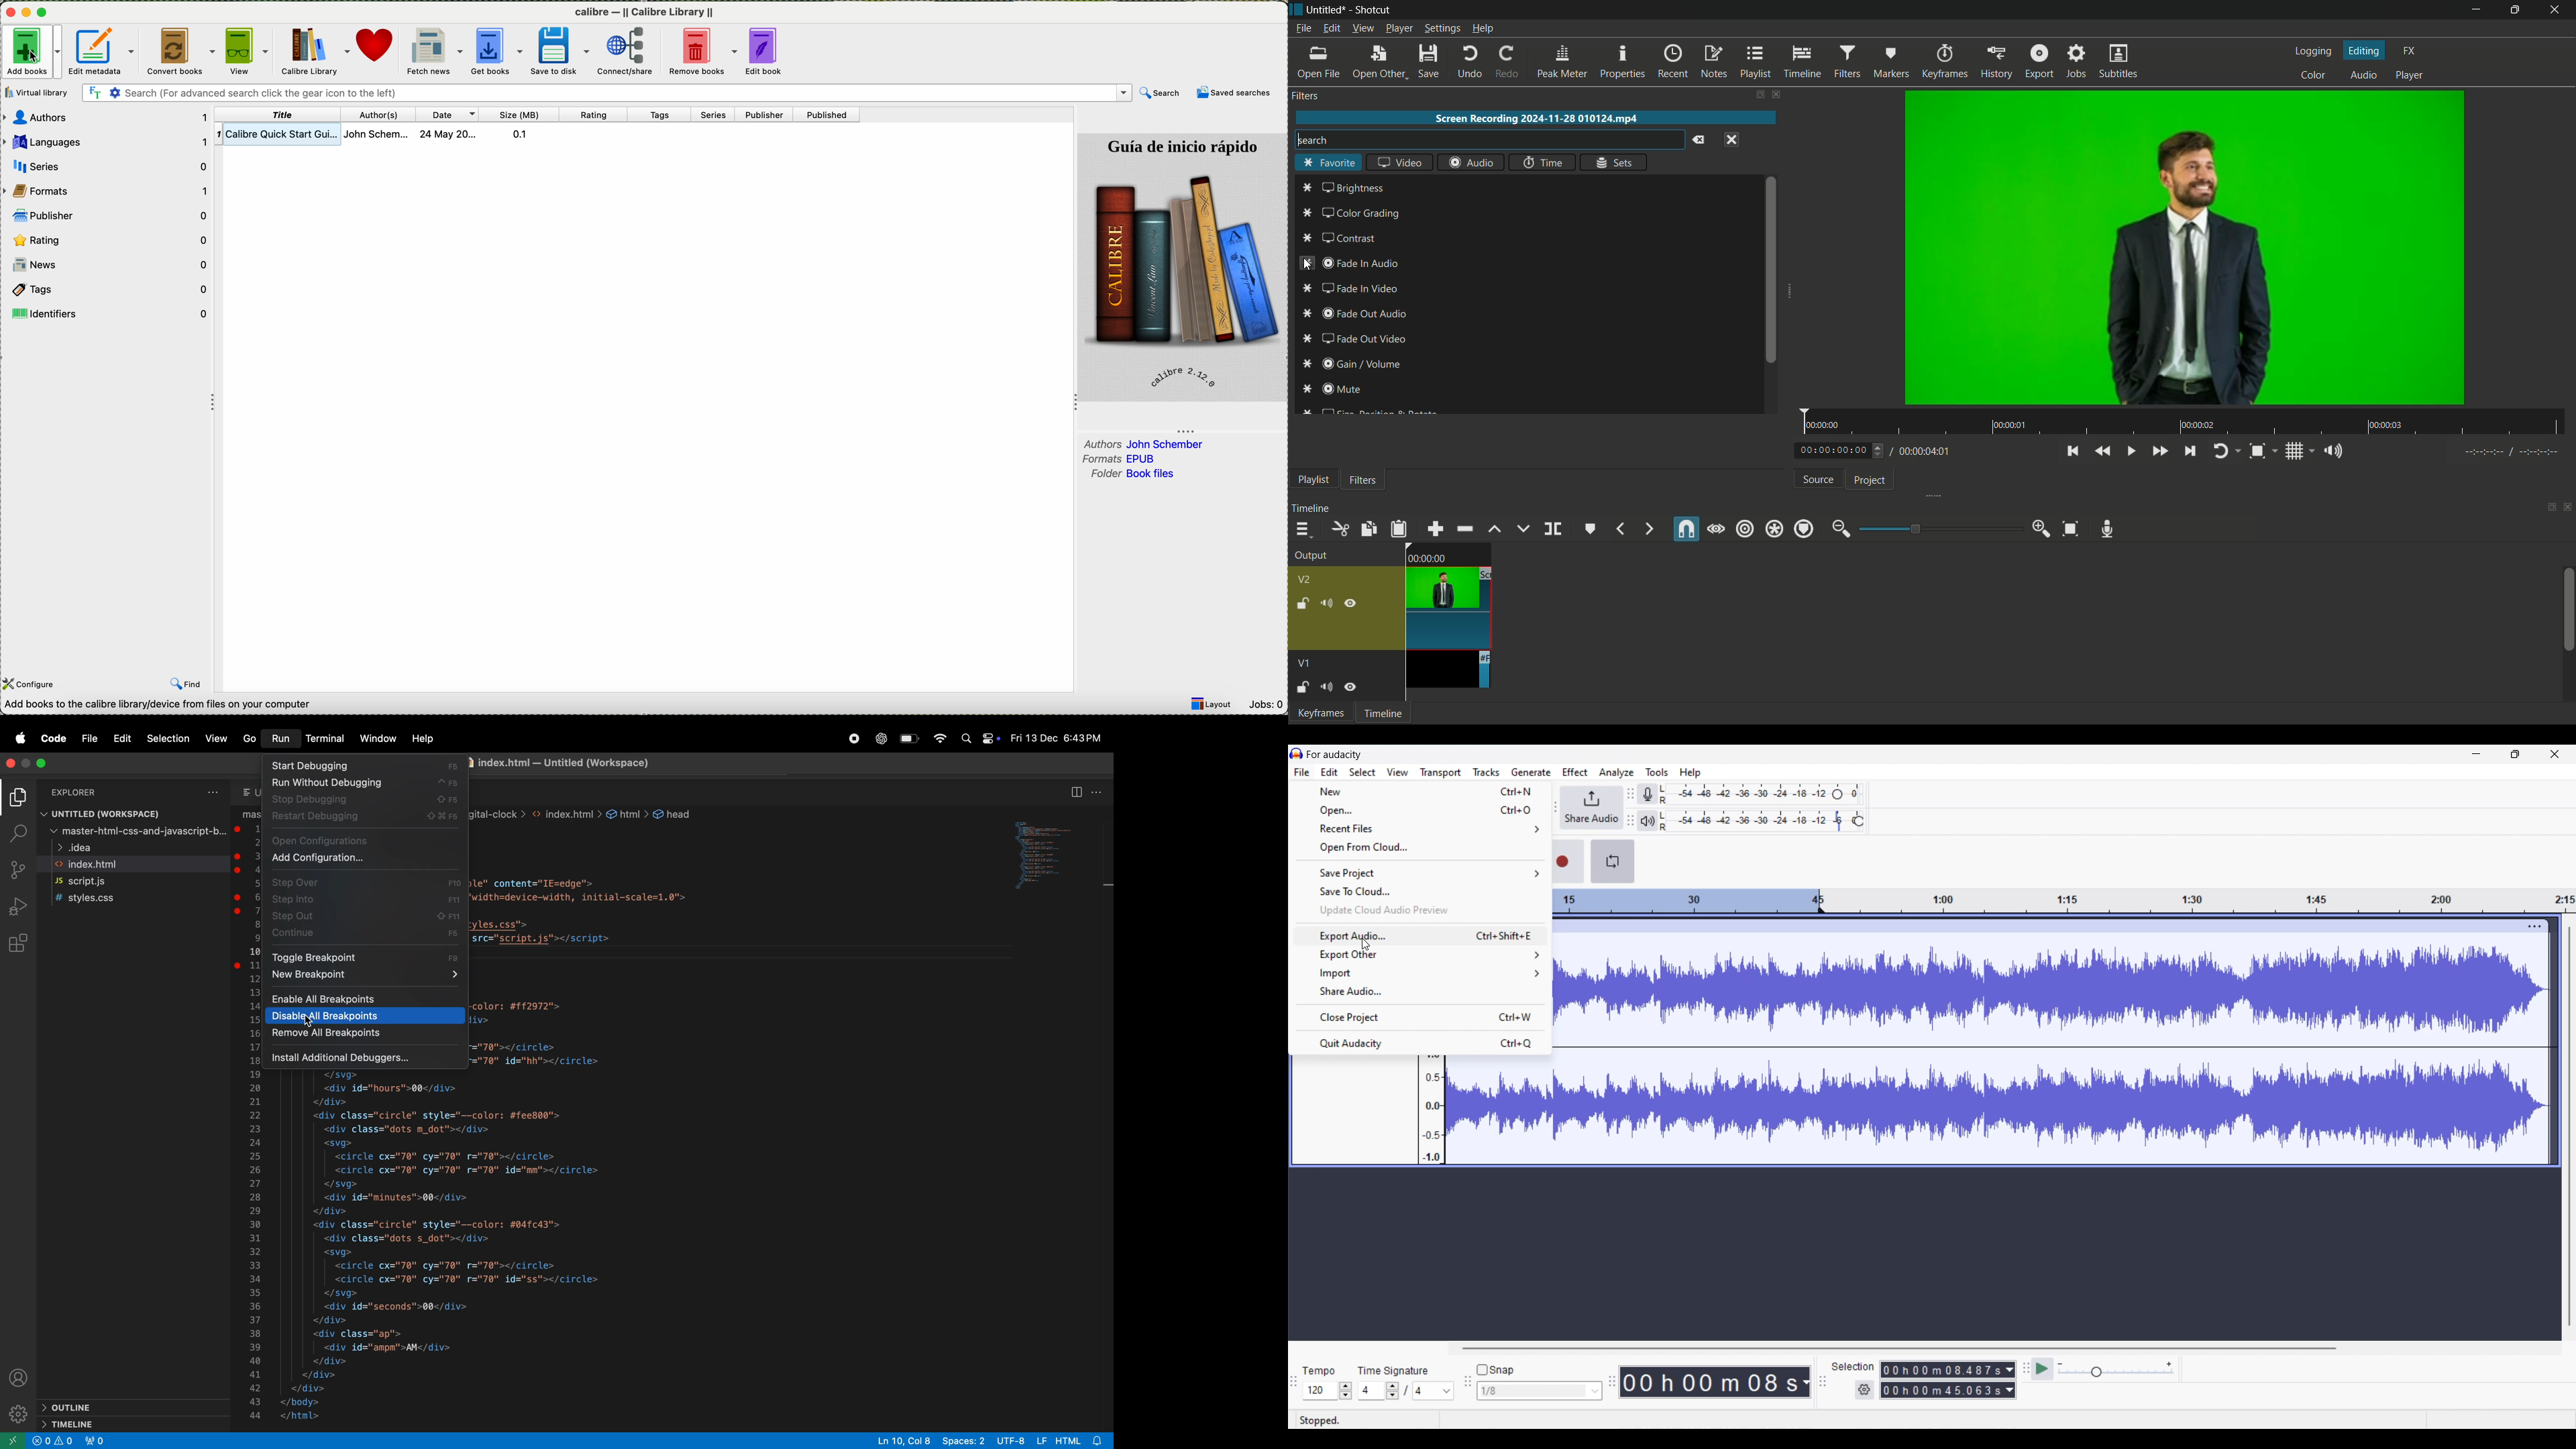 The width and height of the screenshot is (2576, 1456). I want to click on project tab, so click(1870, 482).